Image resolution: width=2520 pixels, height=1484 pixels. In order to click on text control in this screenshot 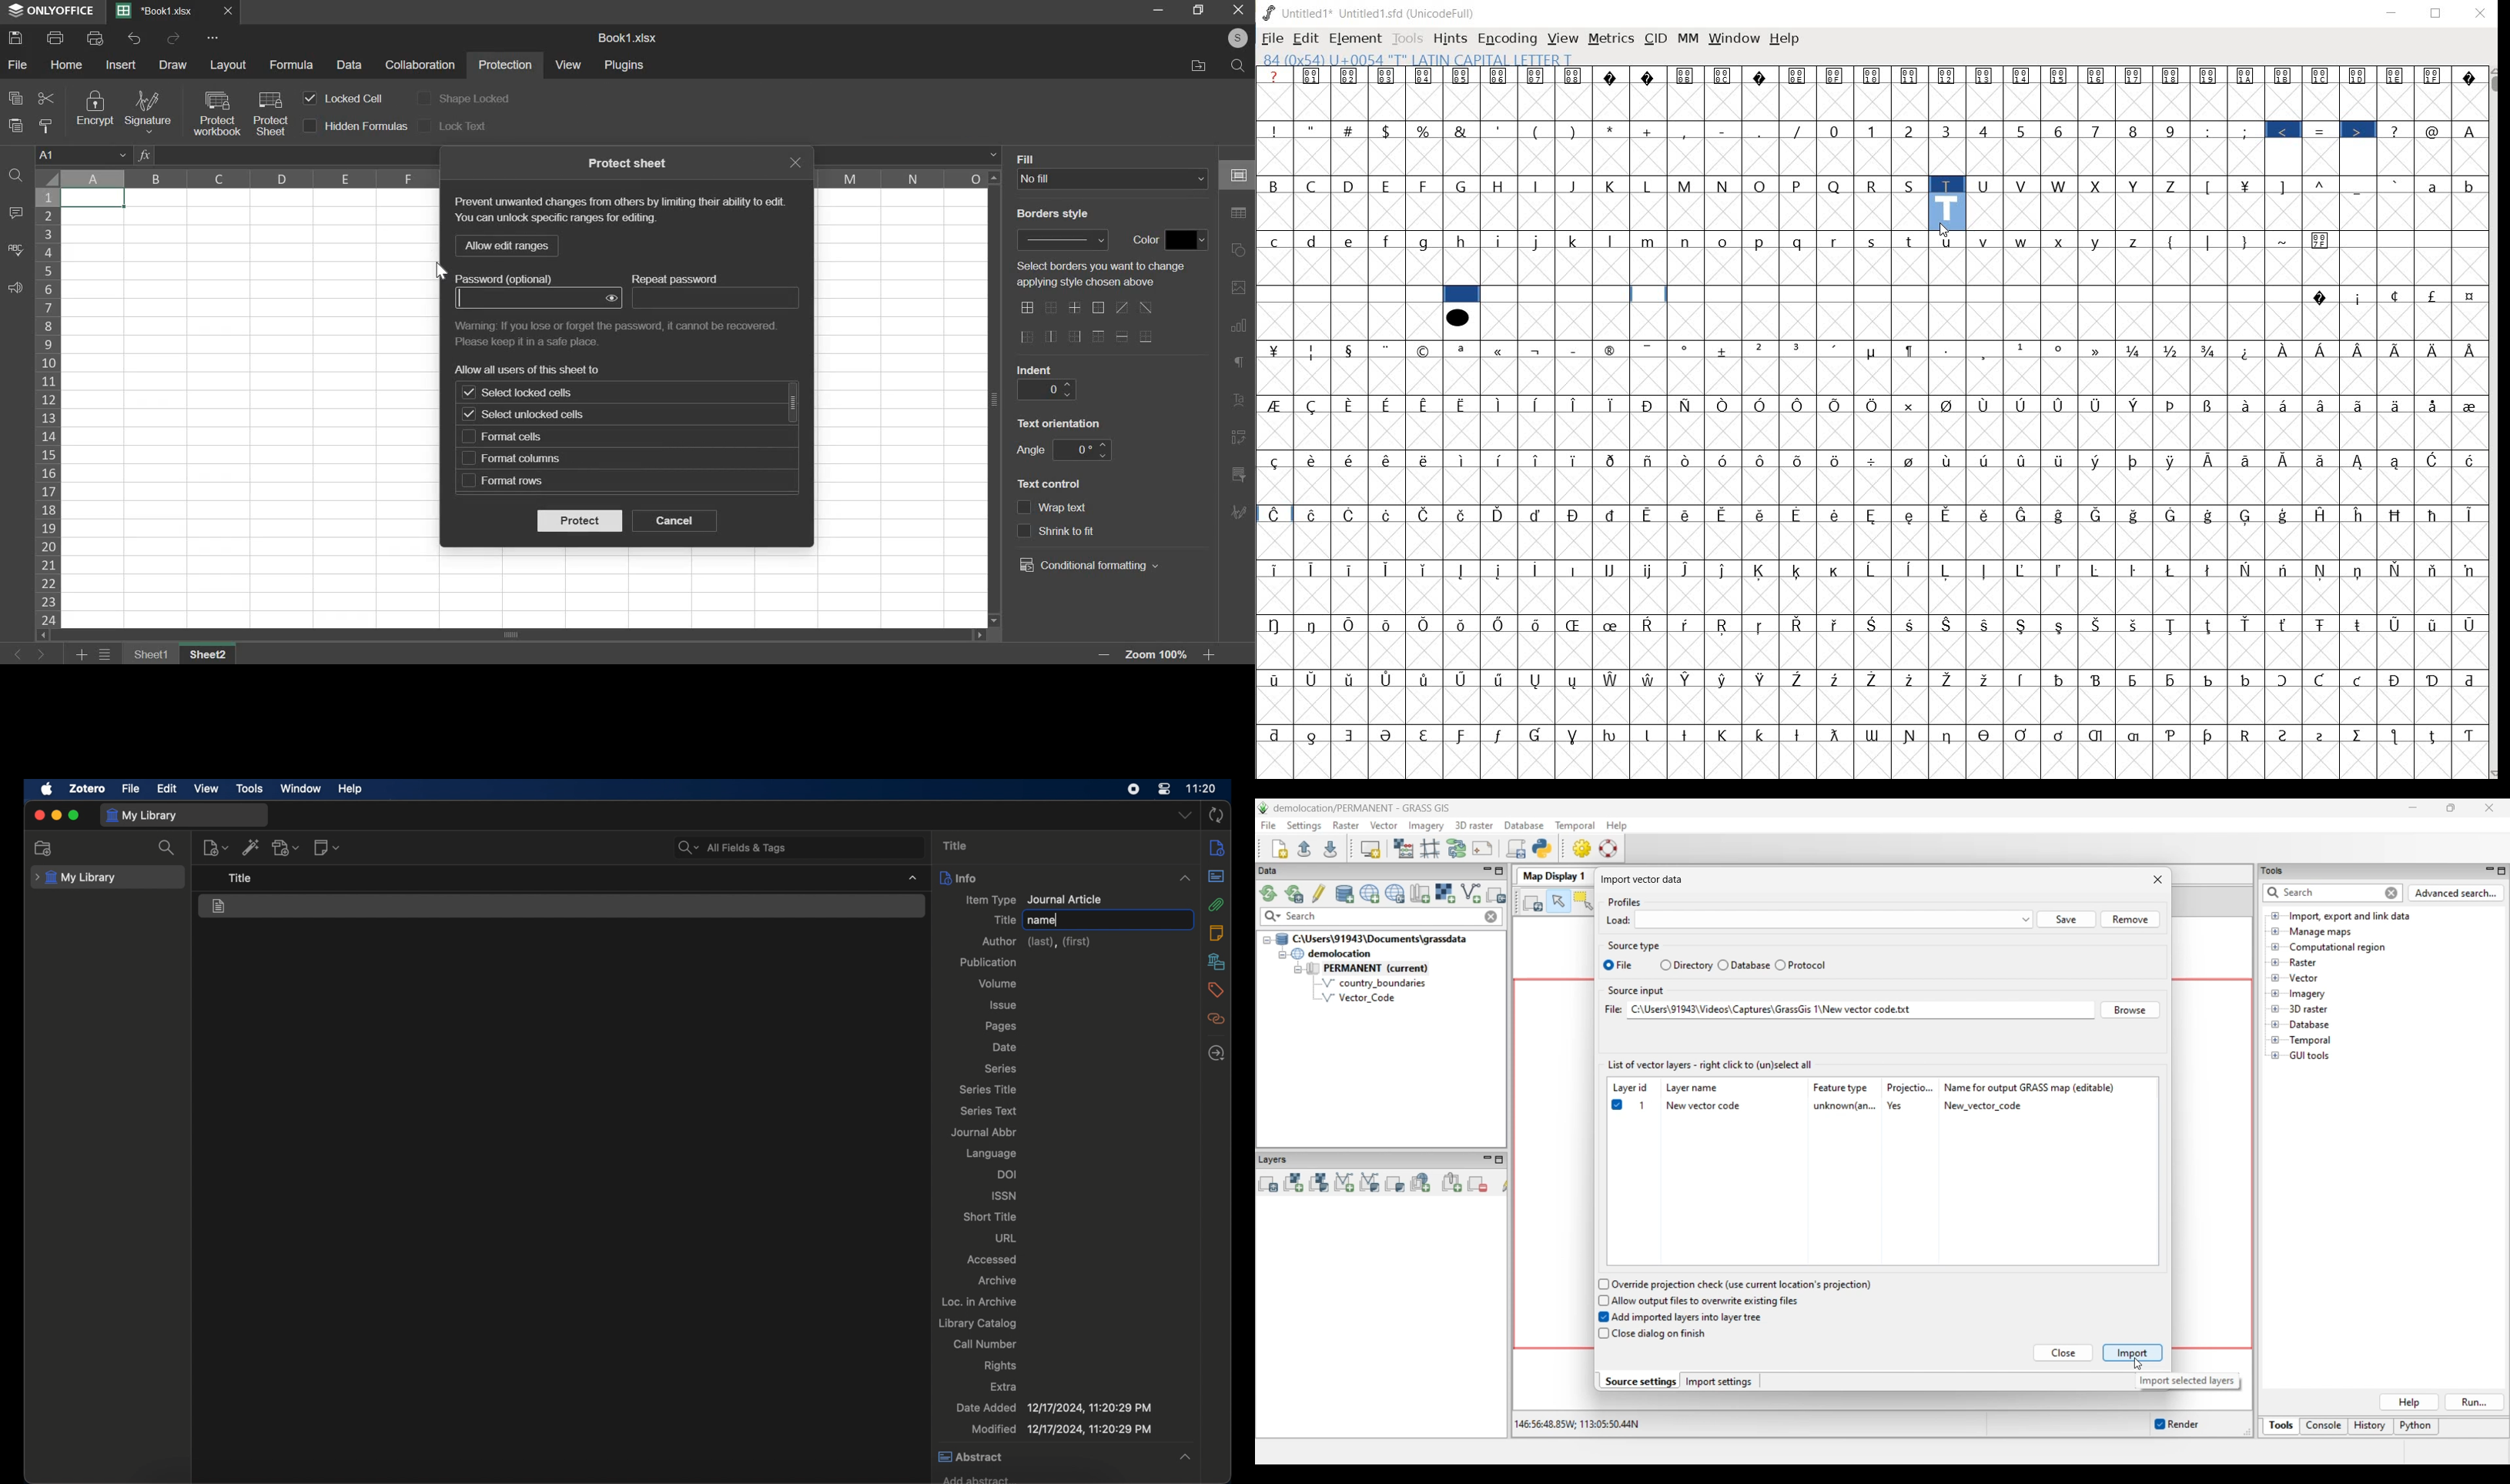, I will do `click(1052, 483)`.